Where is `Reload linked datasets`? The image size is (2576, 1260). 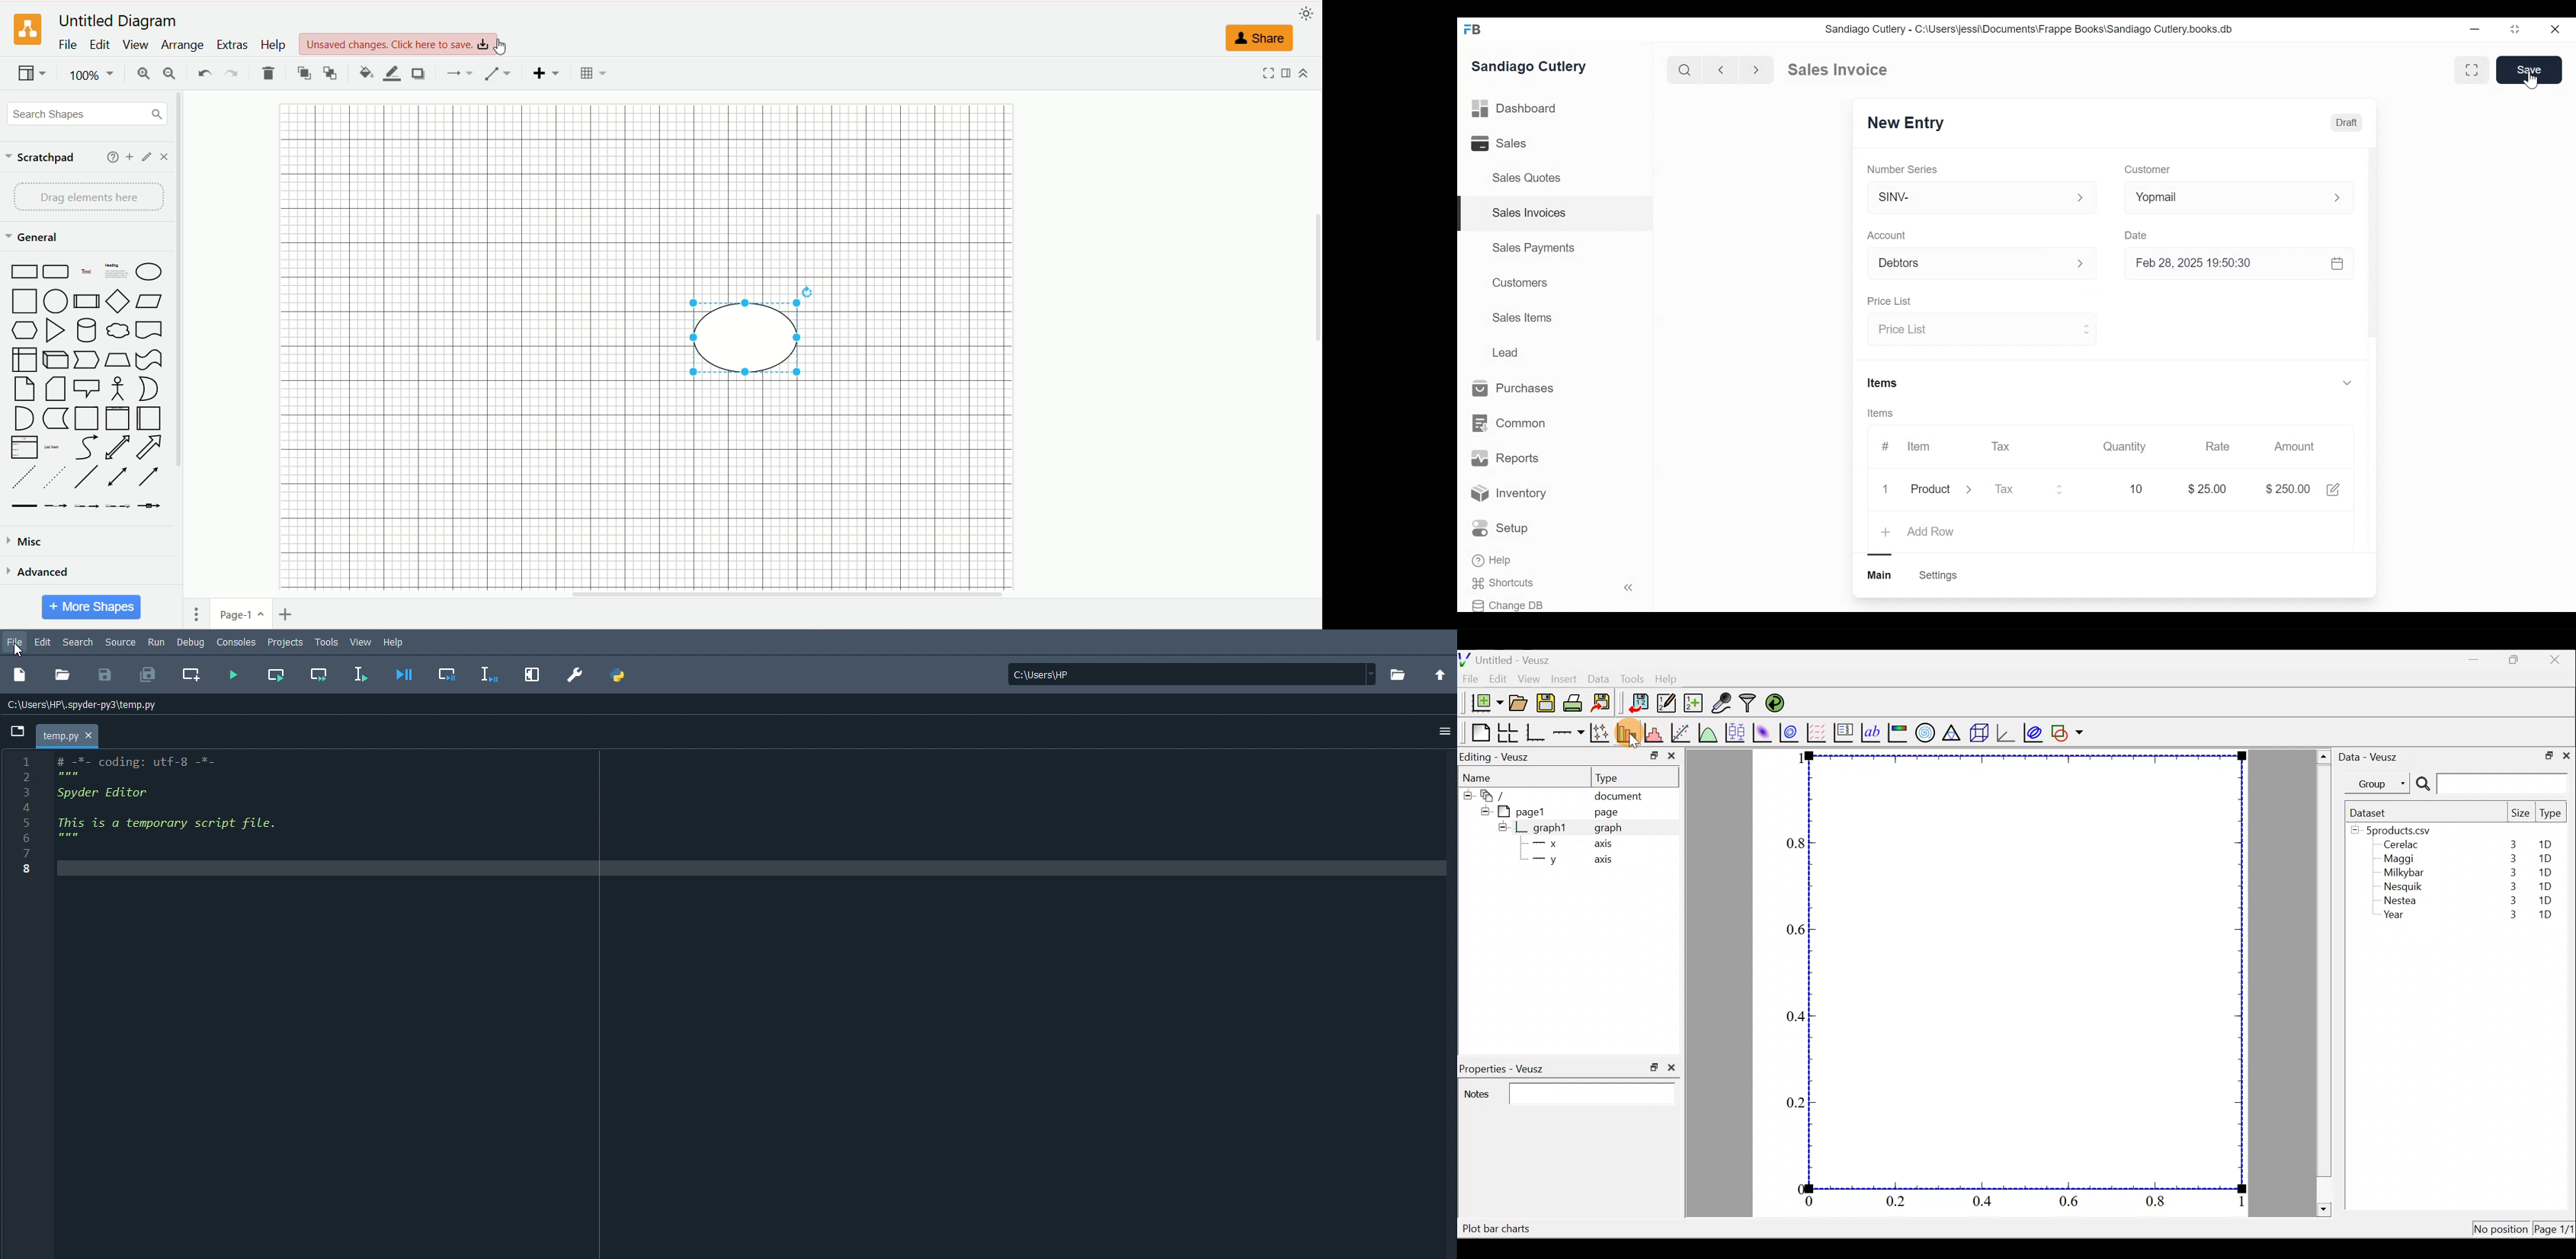
Reload linked datasets is located at coordinates (1778, 702).